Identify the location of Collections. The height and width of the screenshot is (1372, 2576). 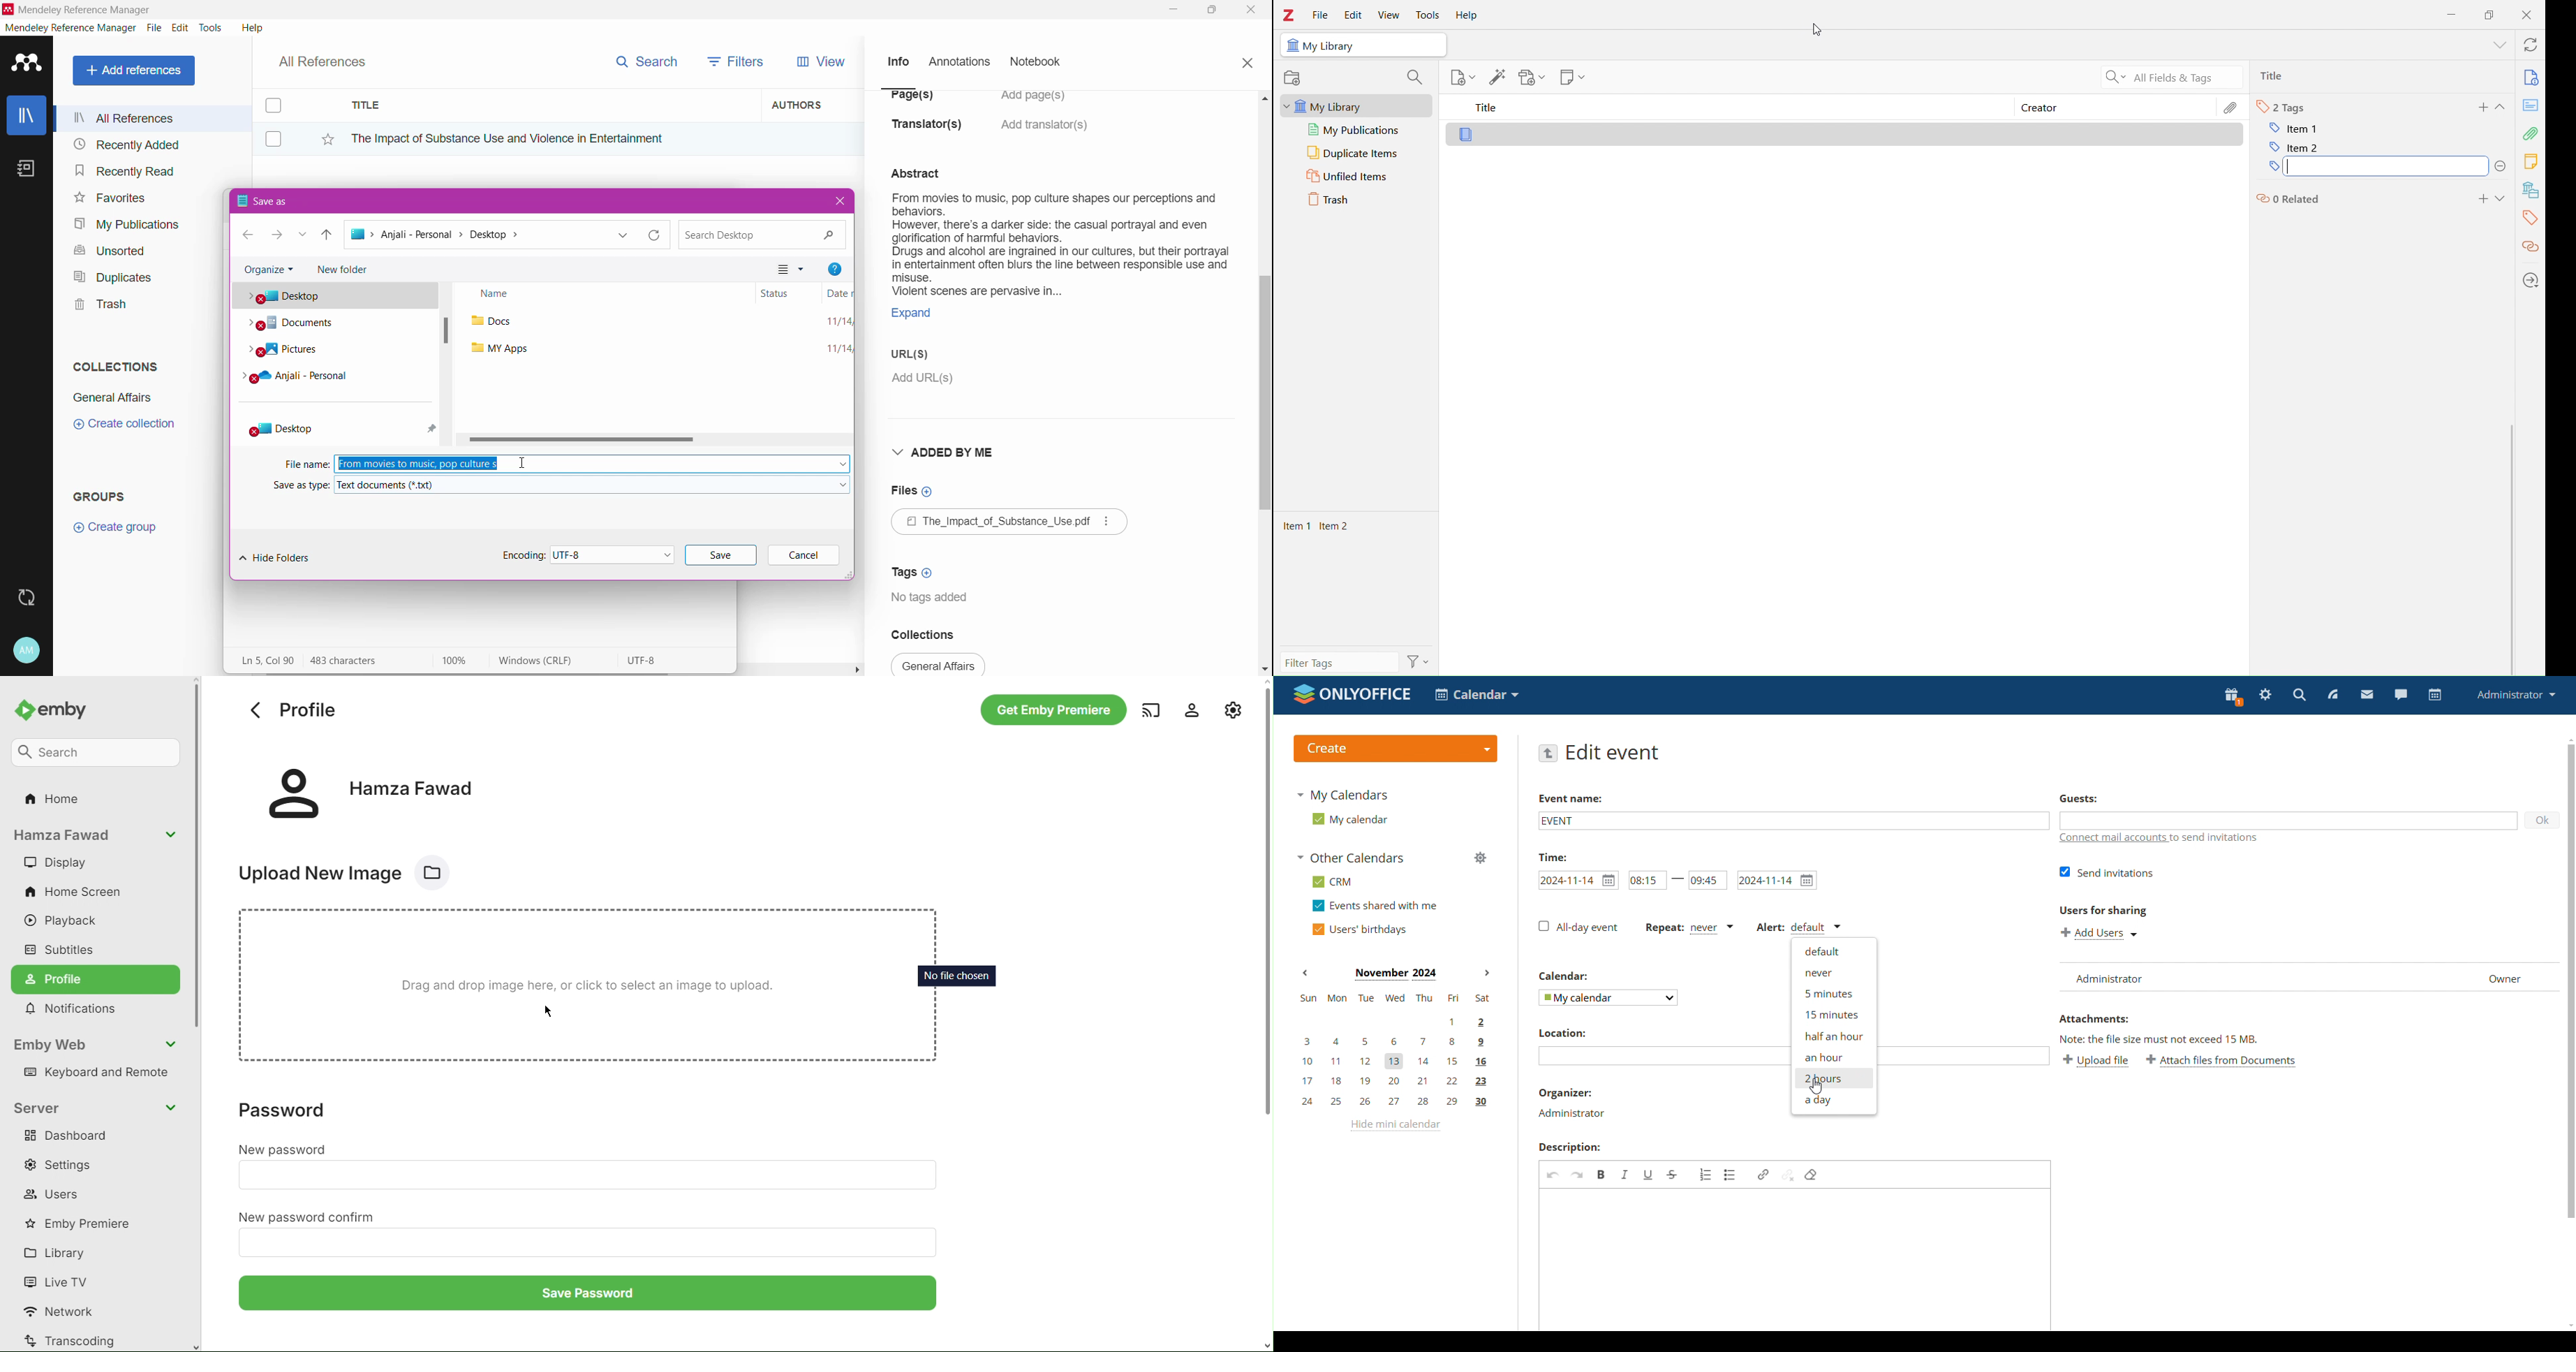
(933, 634).